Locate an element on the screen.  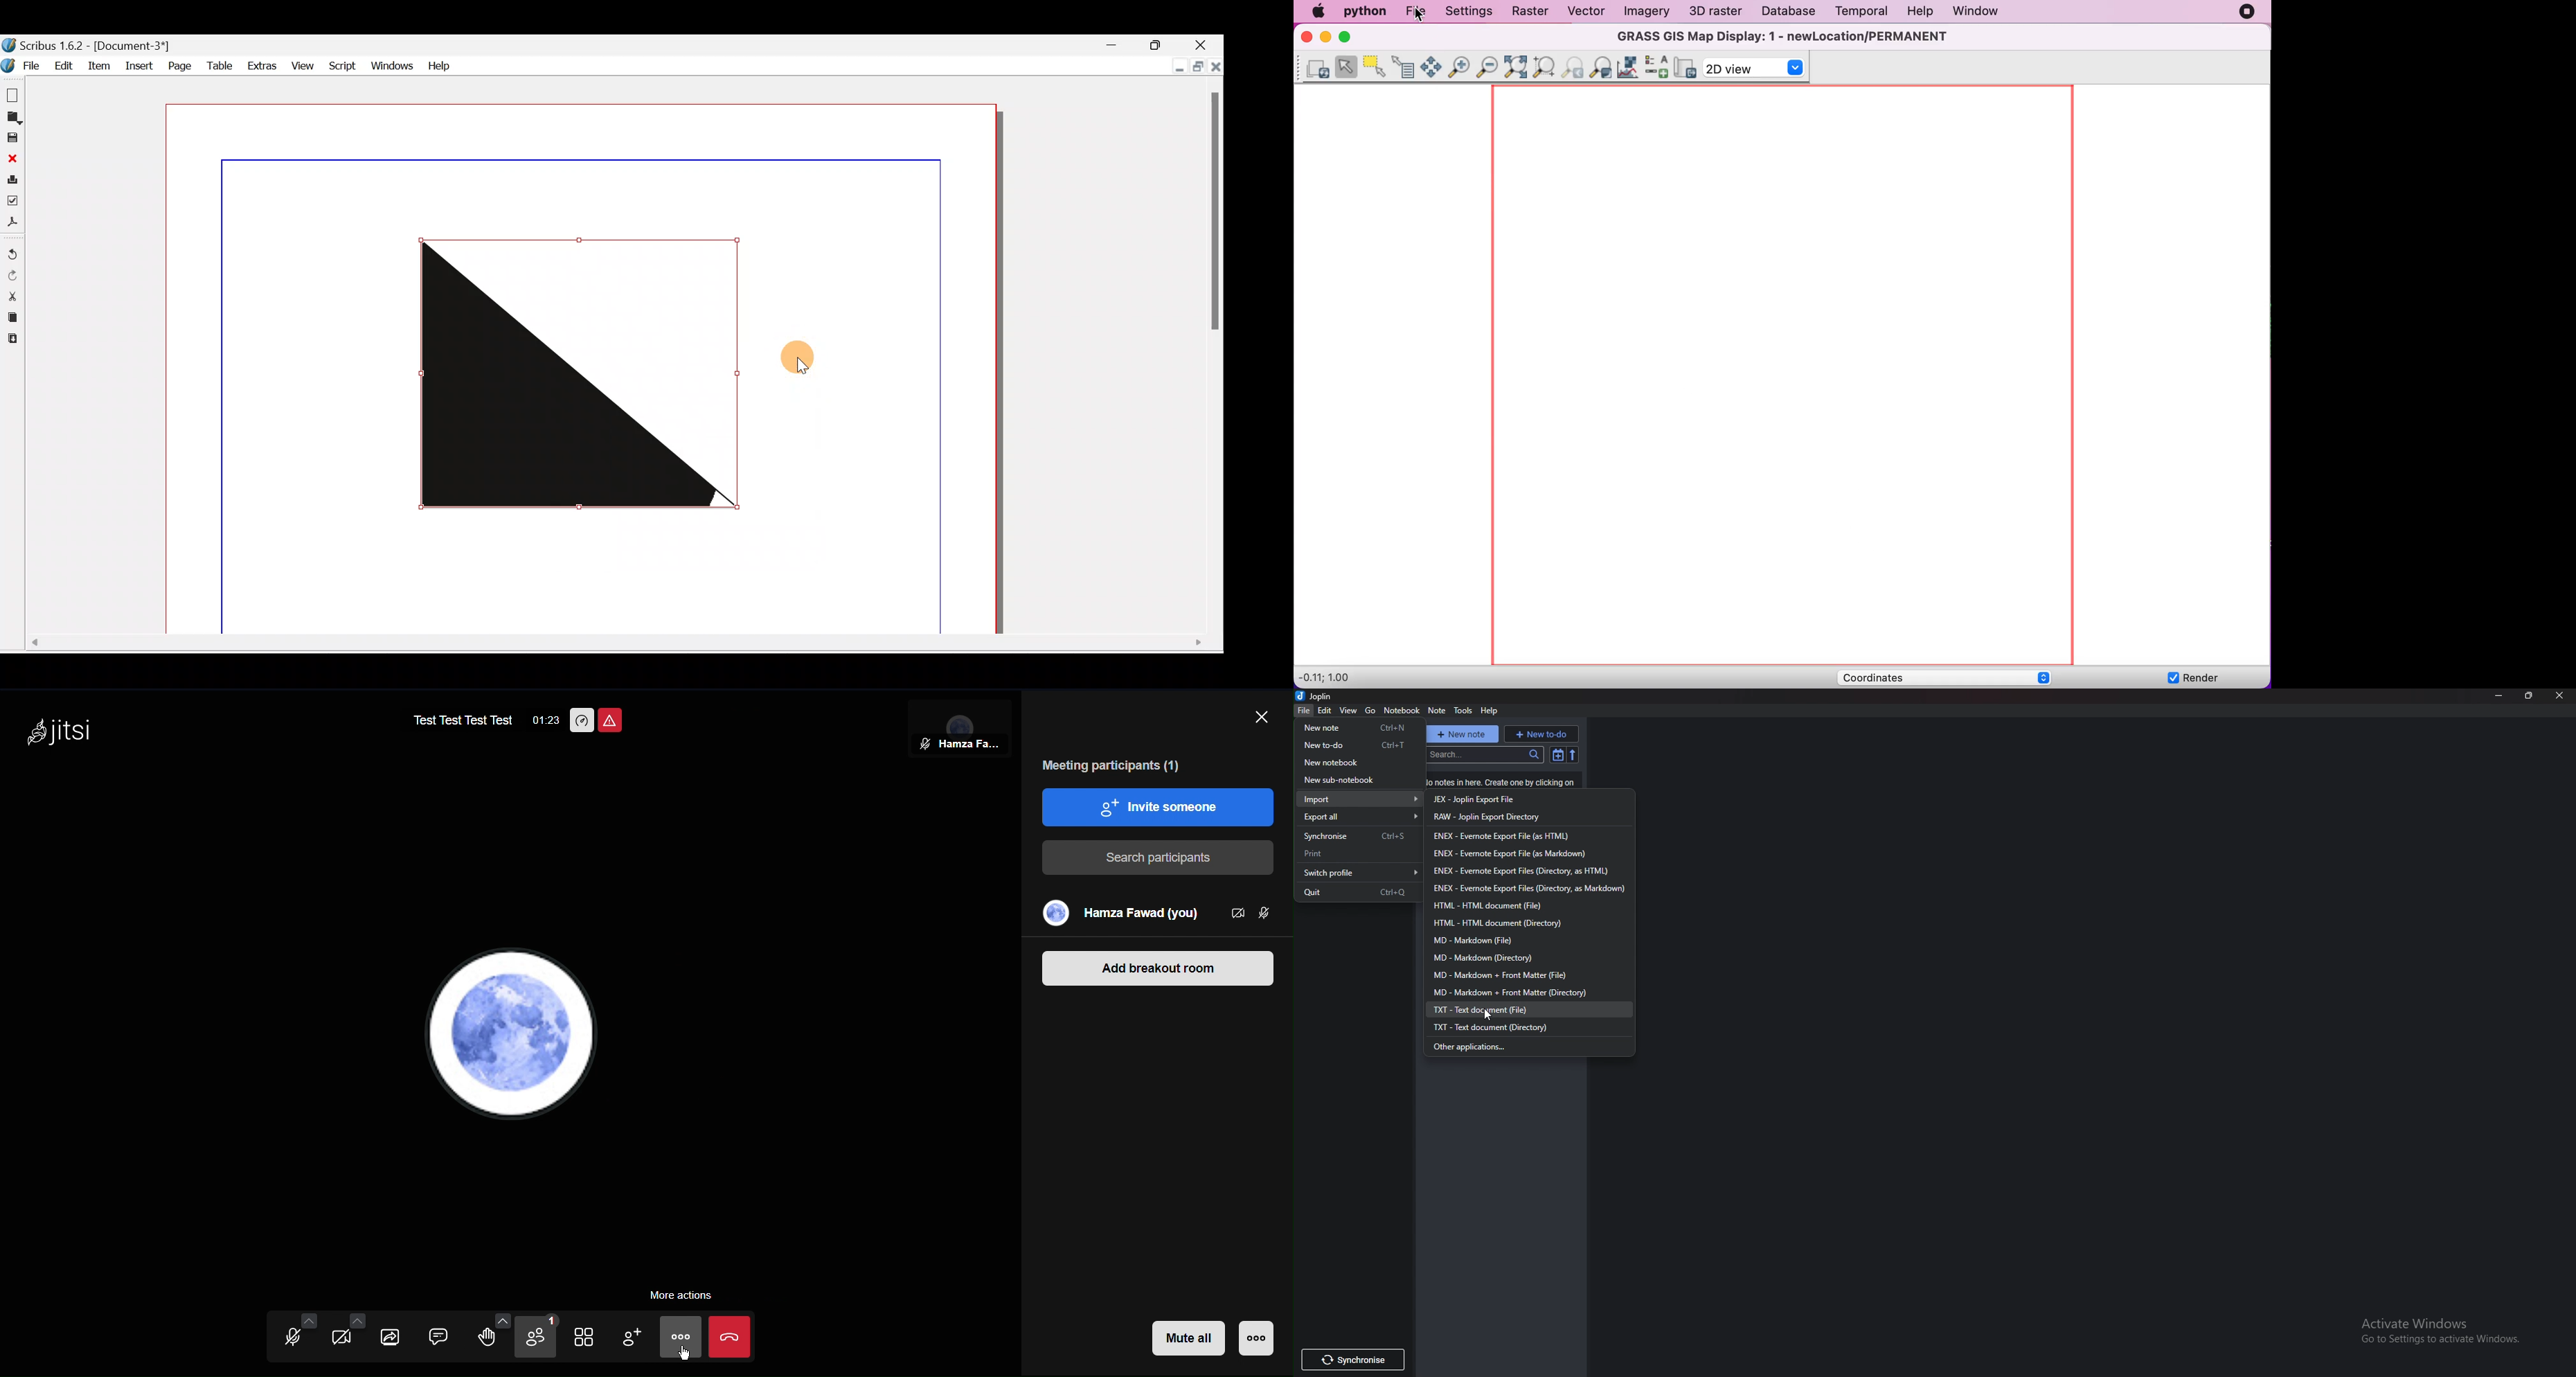
Extras is located at coordinates (259, 64).